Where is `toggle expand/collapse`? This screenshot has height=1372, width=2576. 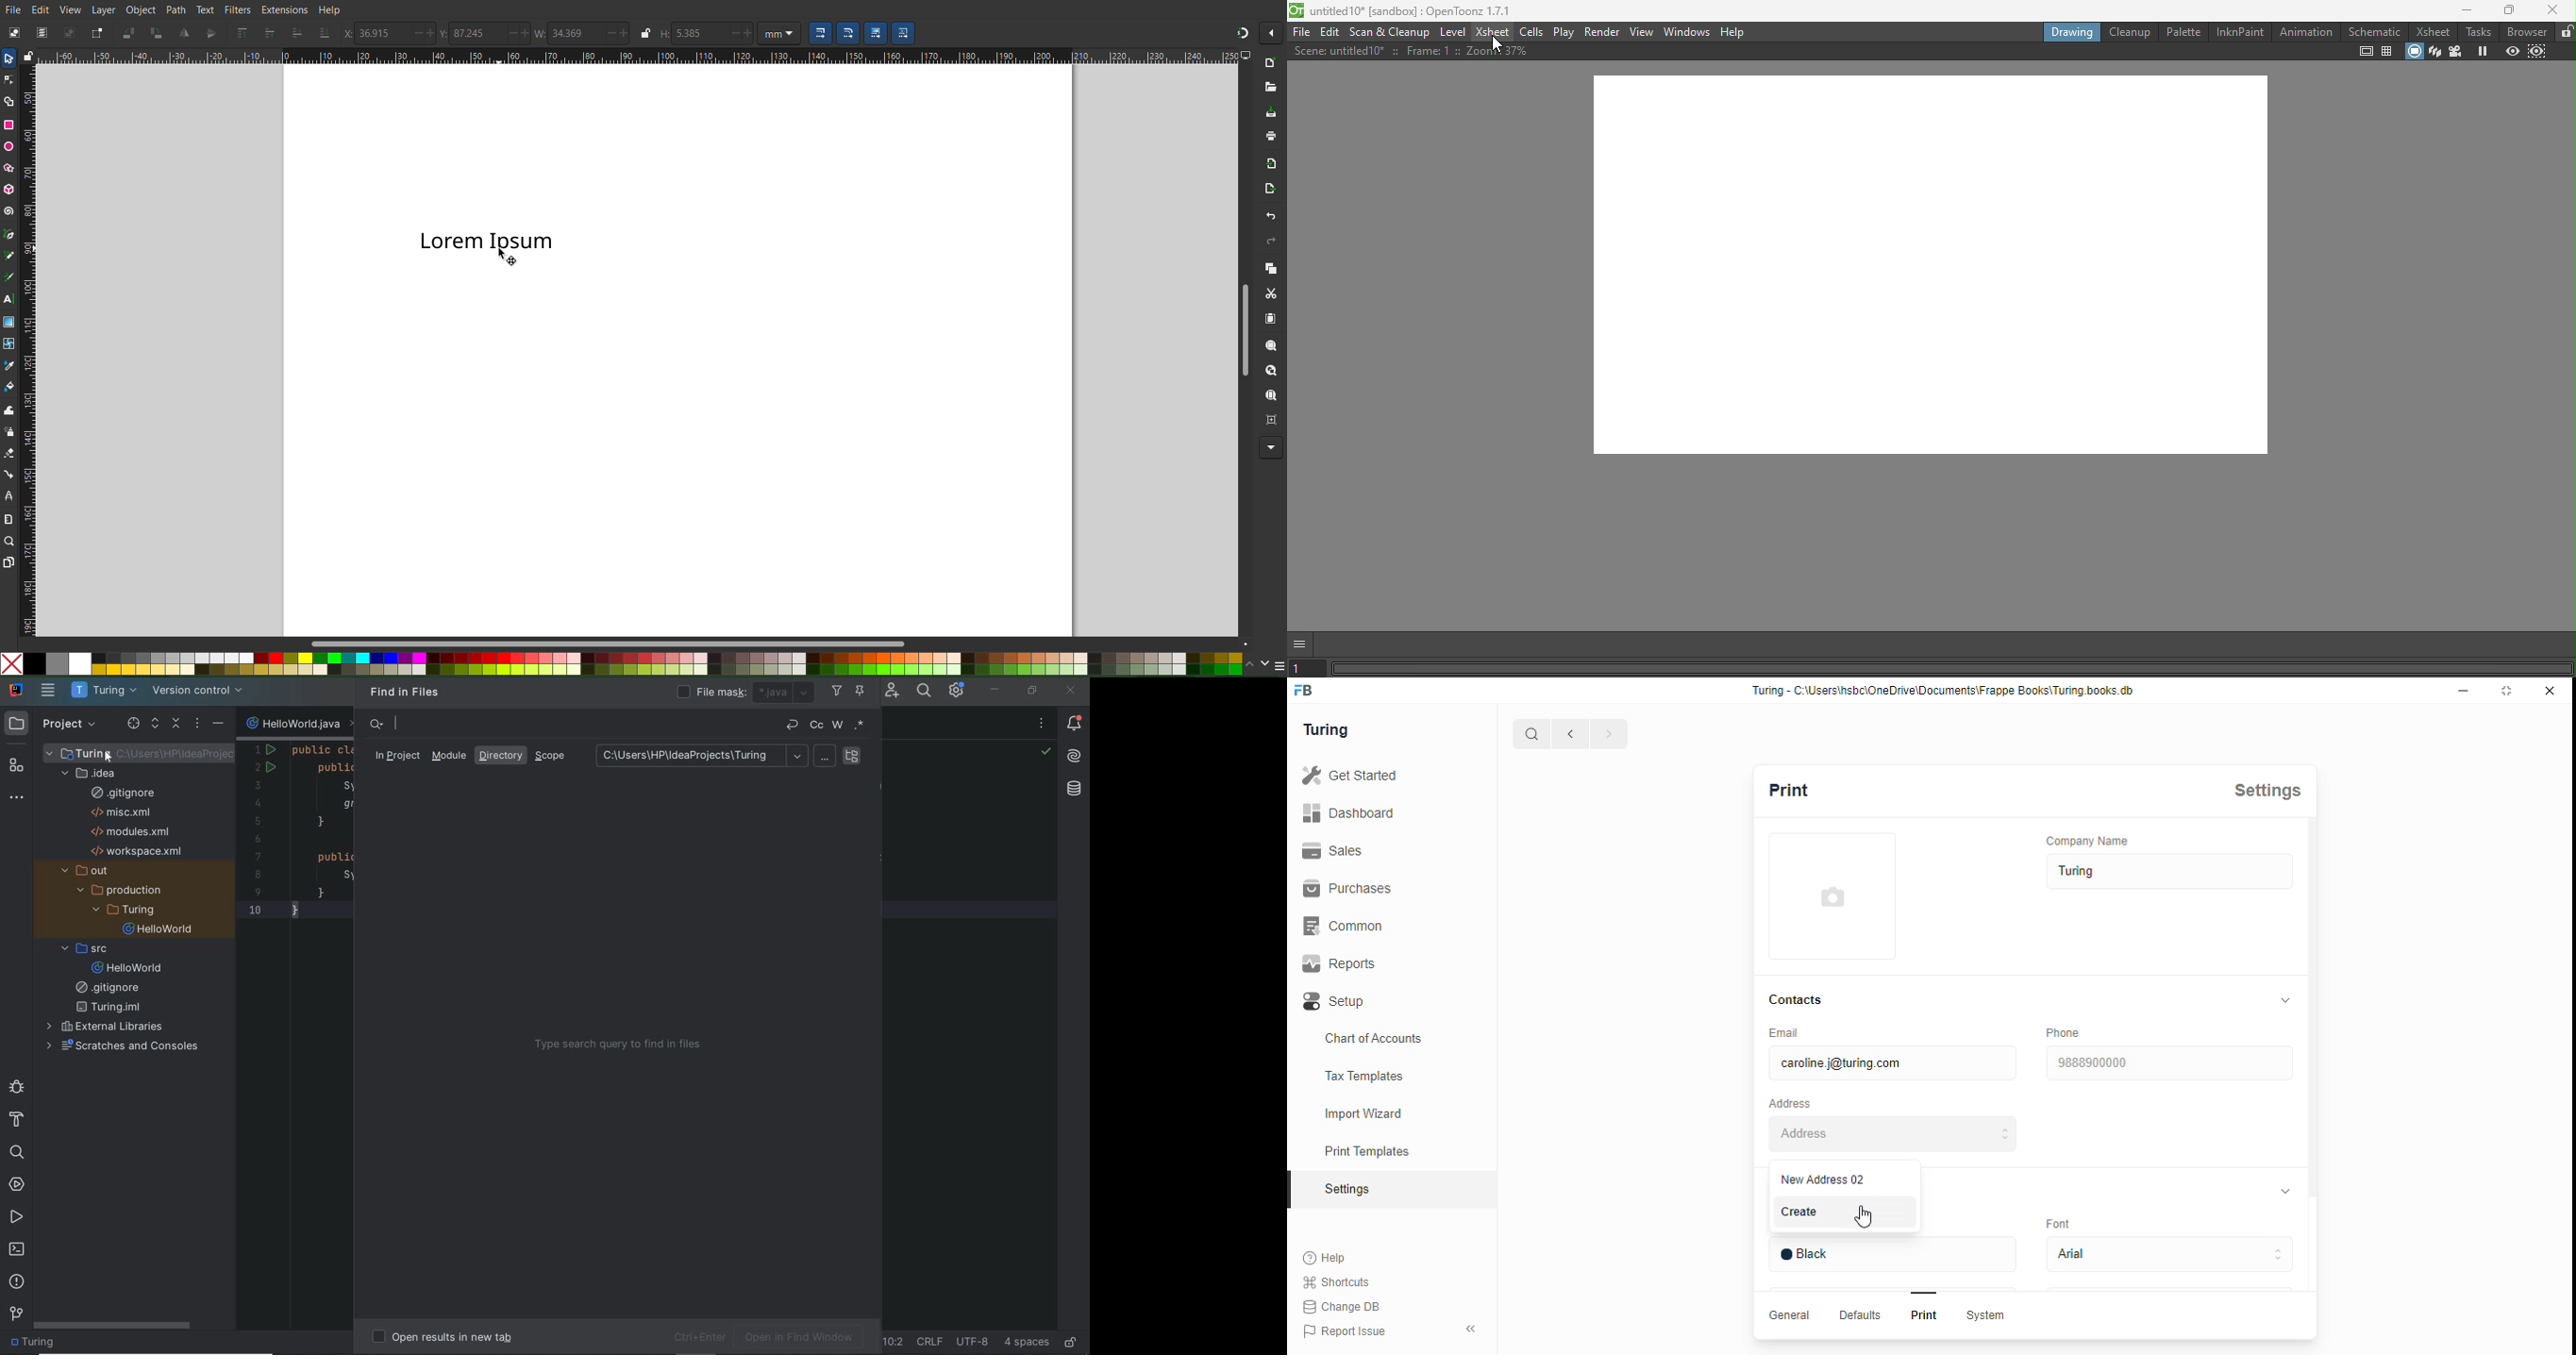 toggle expand/collapse is located at coordinates (2286, 1000).